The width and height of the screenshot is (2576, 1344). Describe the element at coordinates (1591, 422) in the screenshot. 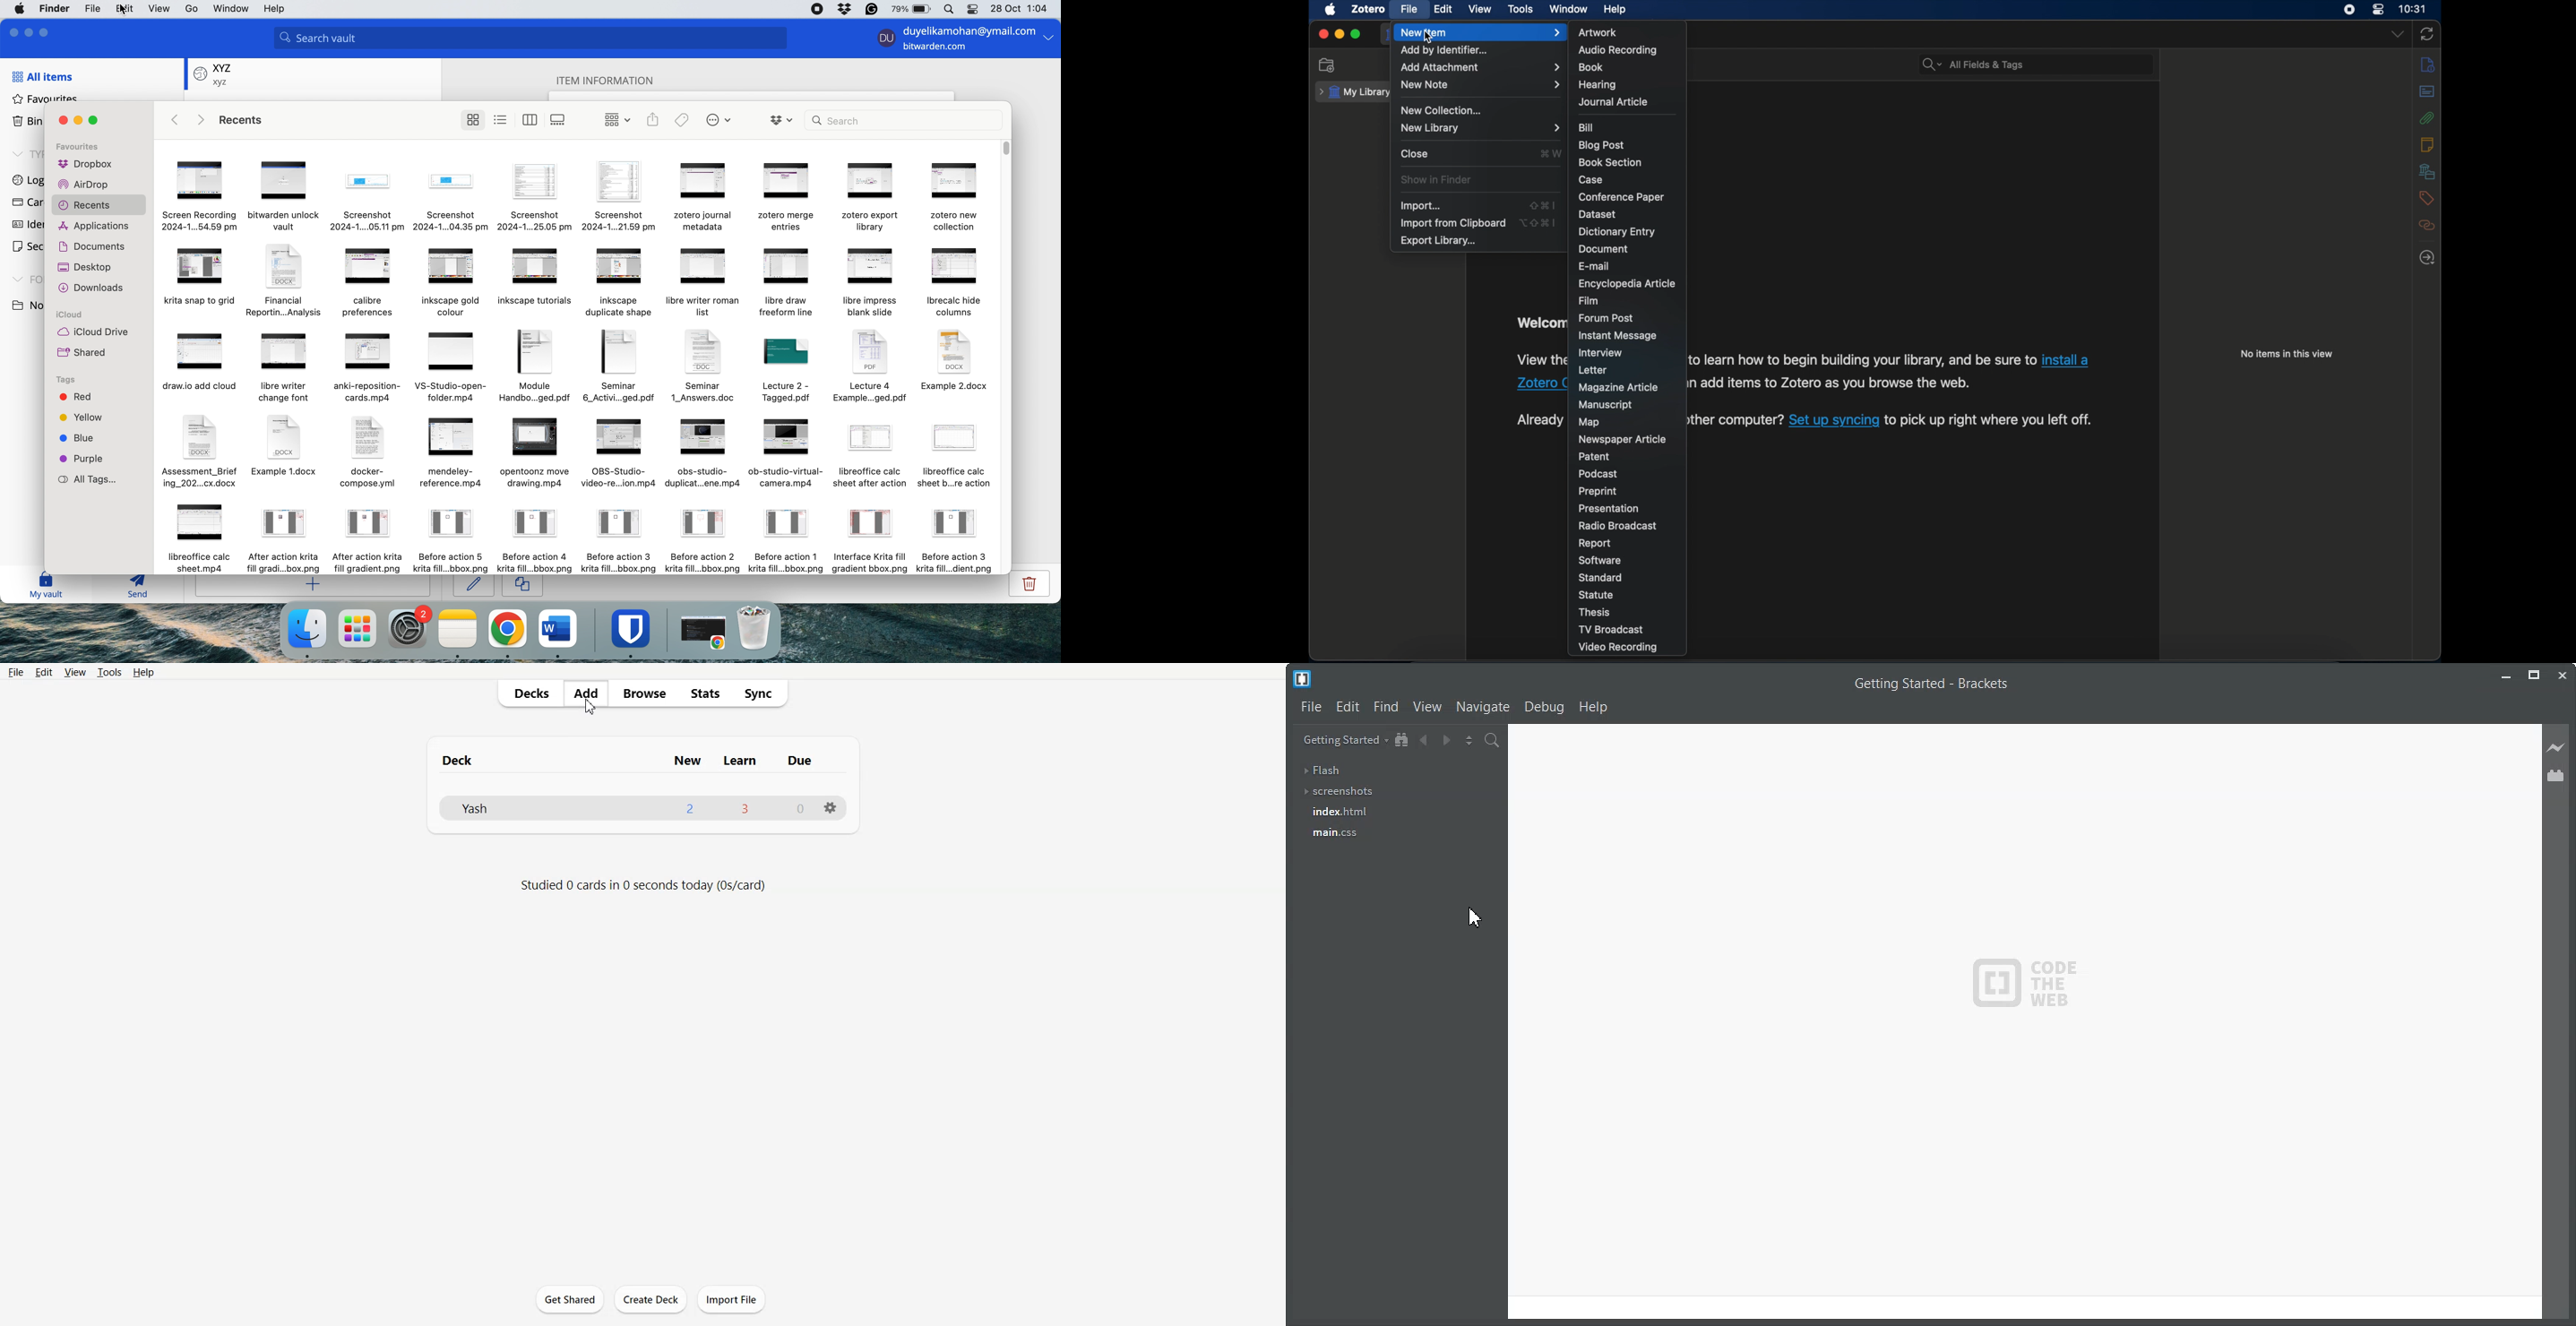

I see `map` at that location.